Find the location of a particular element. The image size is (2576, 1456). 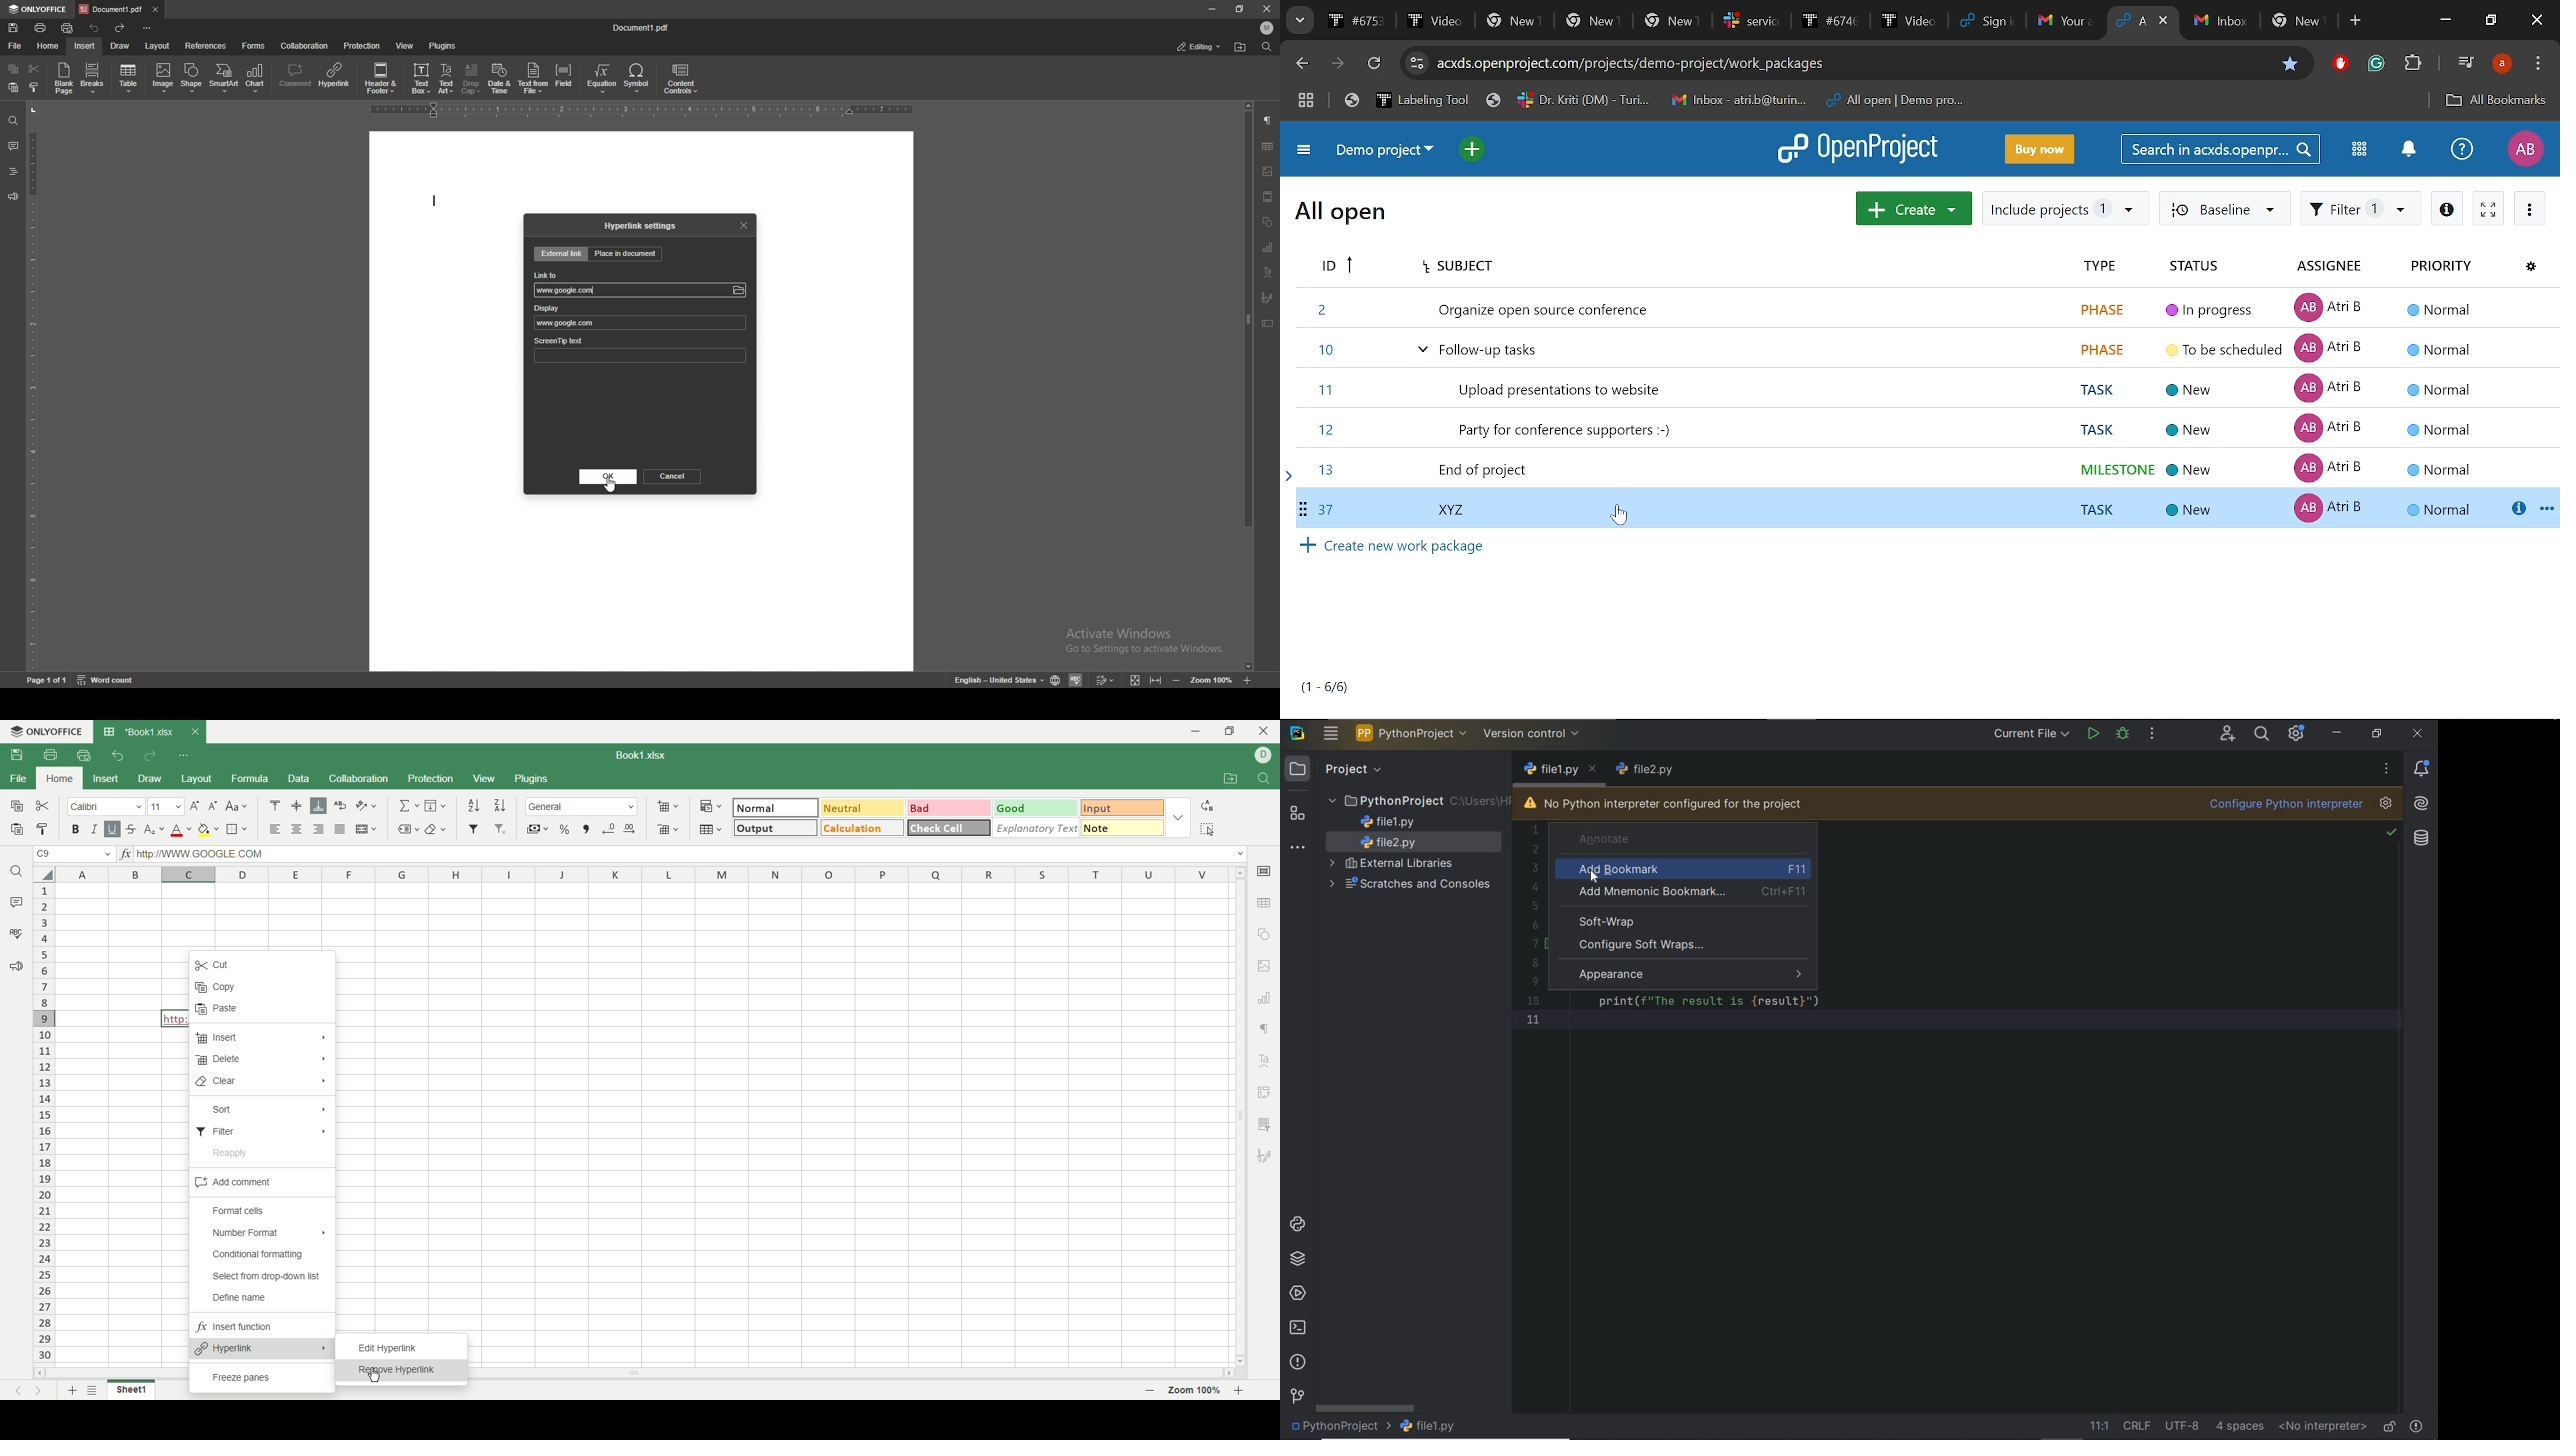

object option is located at coordinates (1265, 933).